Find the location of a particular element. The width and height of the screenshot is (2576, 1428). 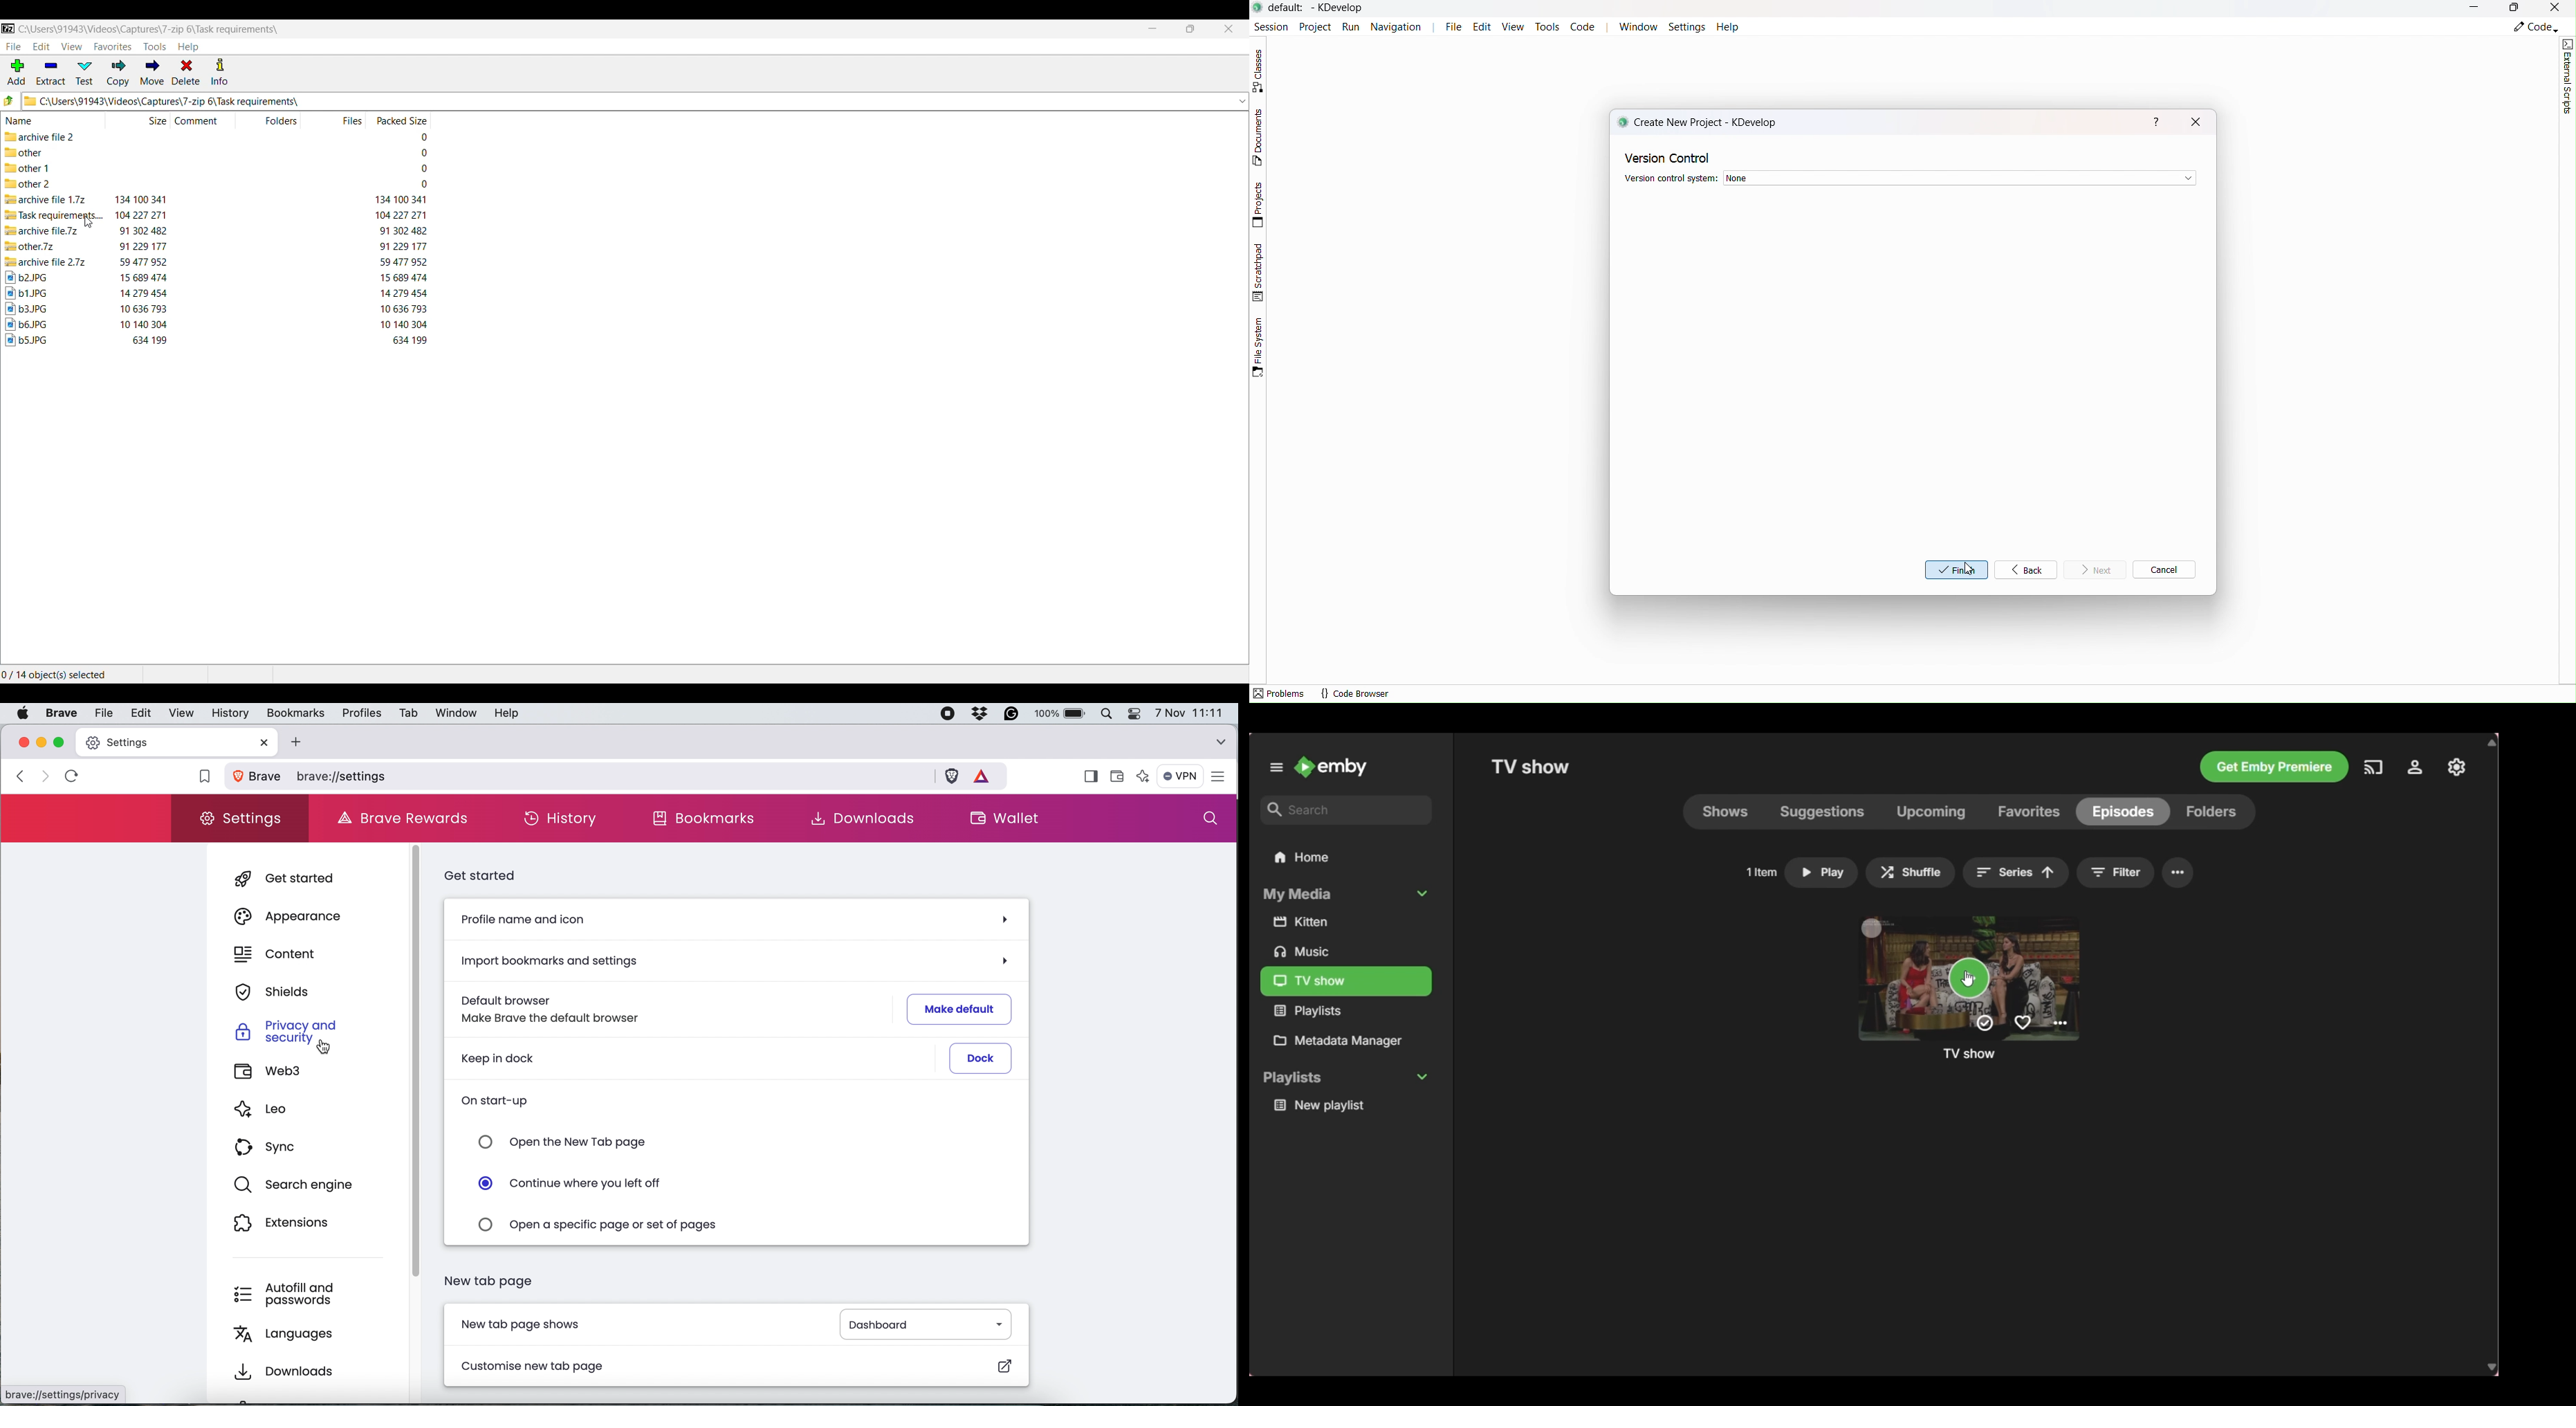

close is located at coordinates (260, 743).